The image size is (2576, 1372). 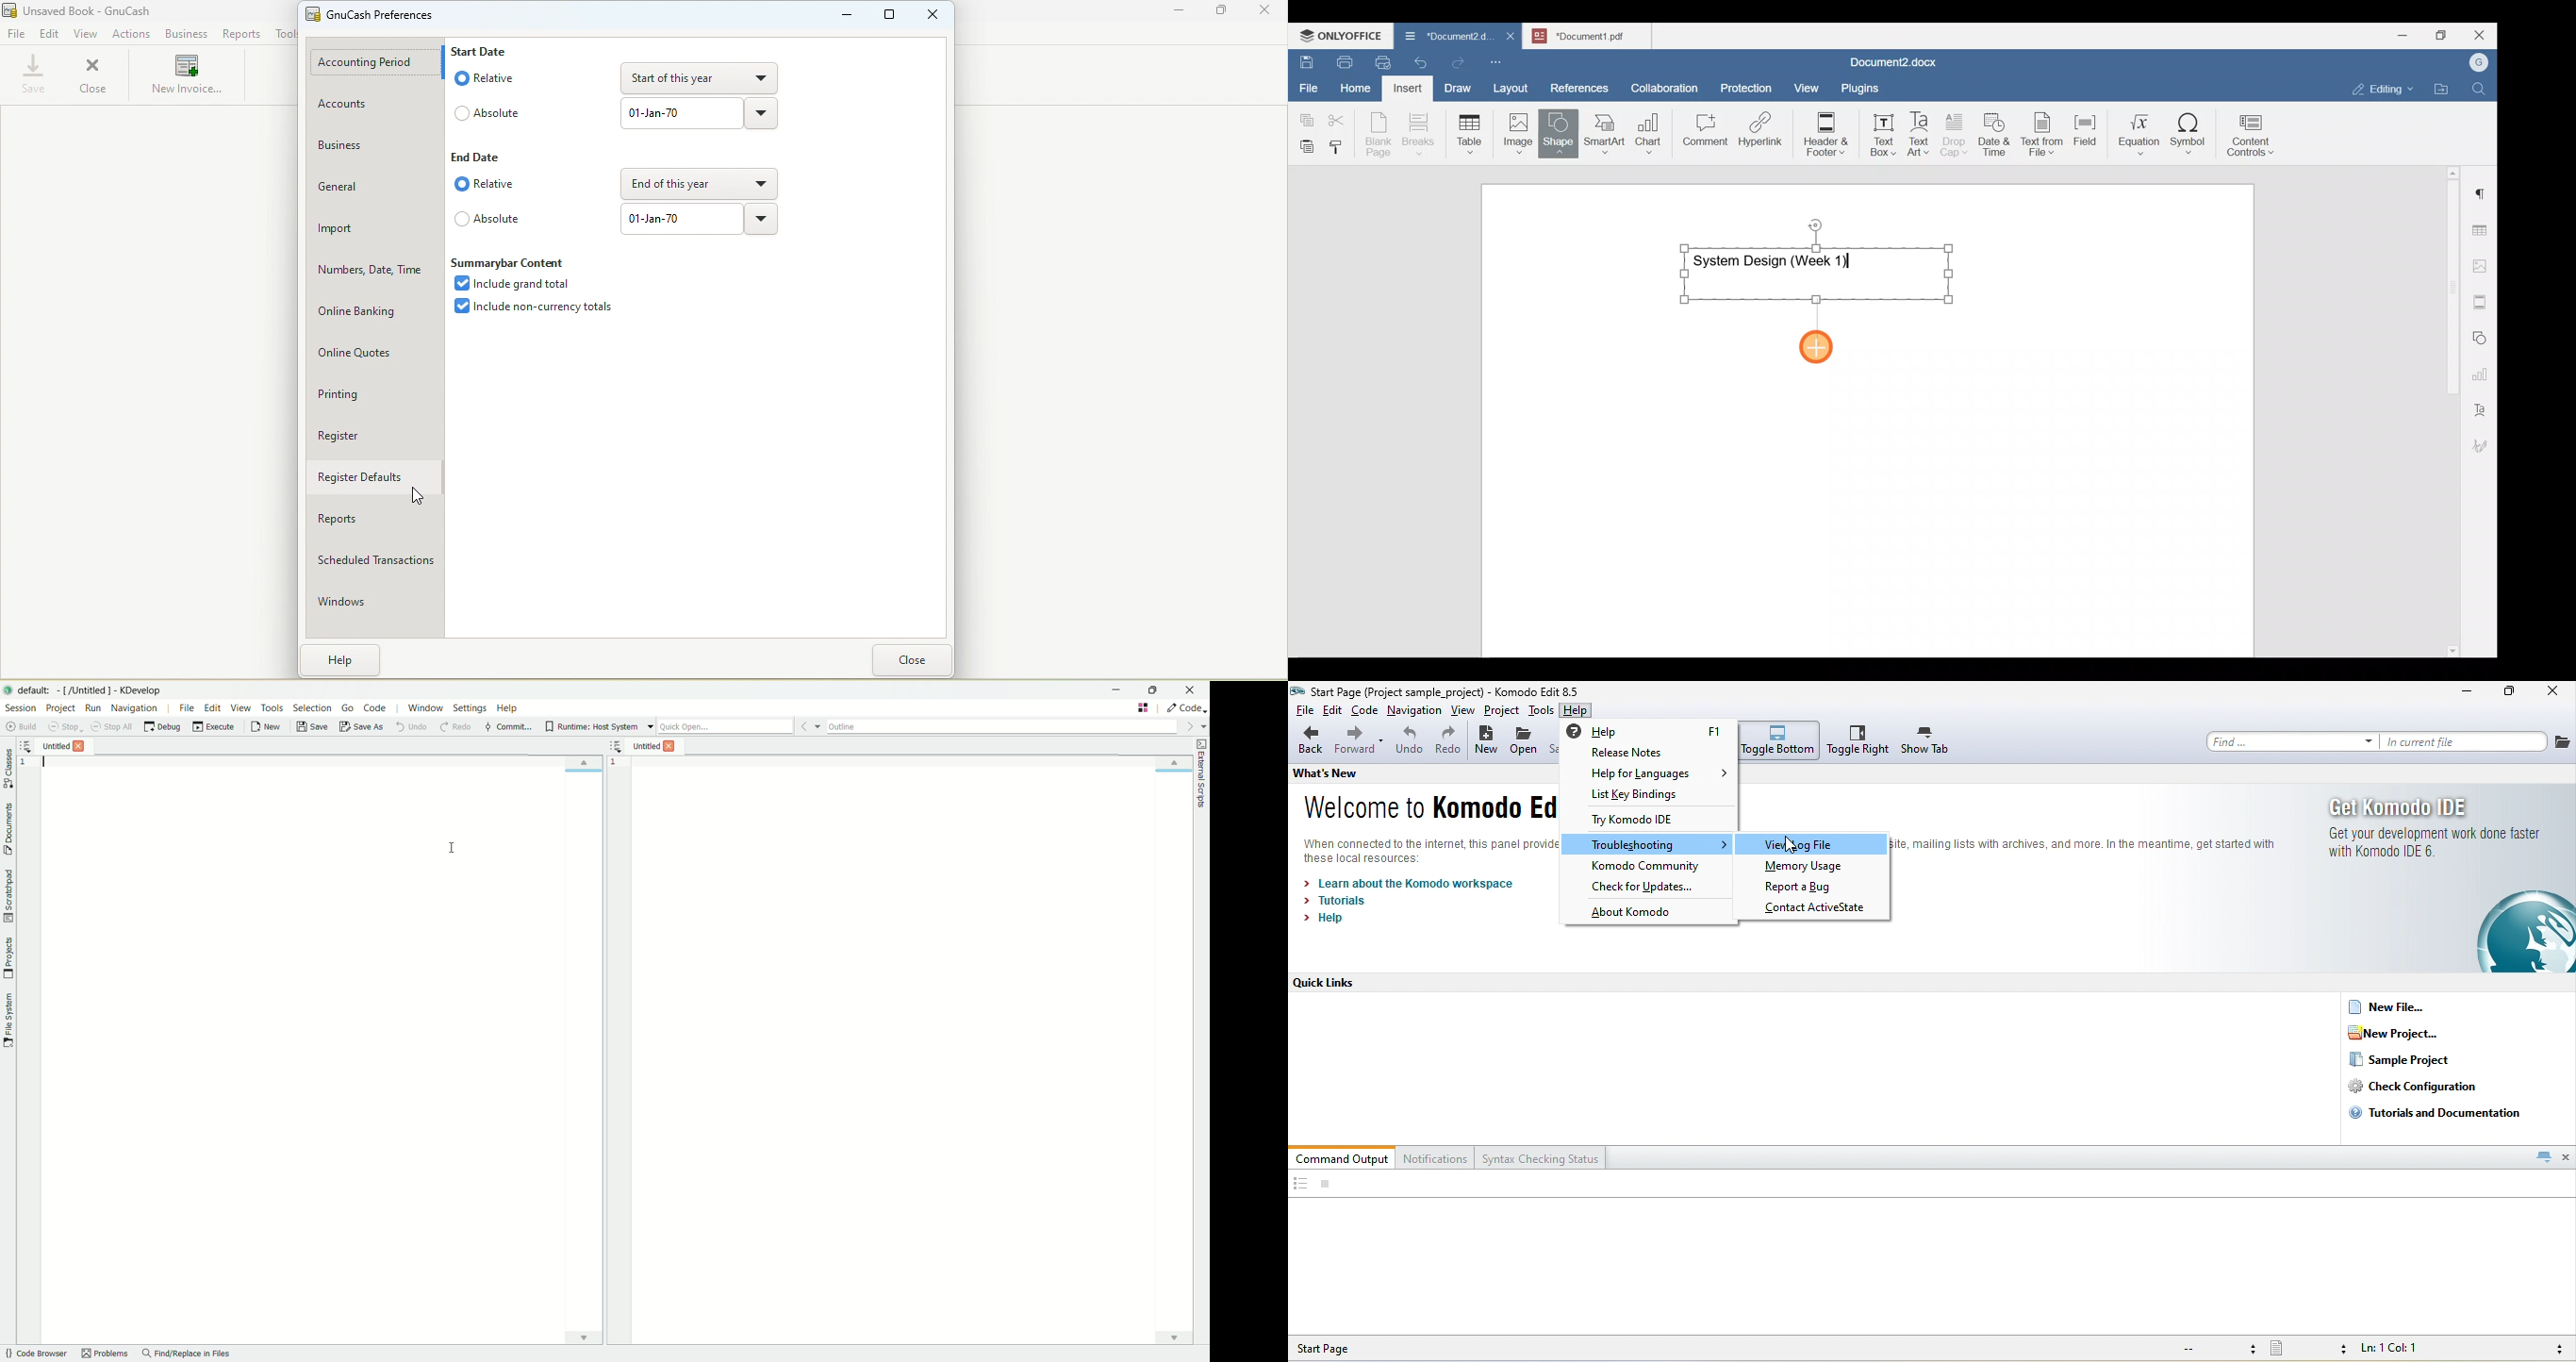 I want to click on file 1, so click(x=54, y=747).